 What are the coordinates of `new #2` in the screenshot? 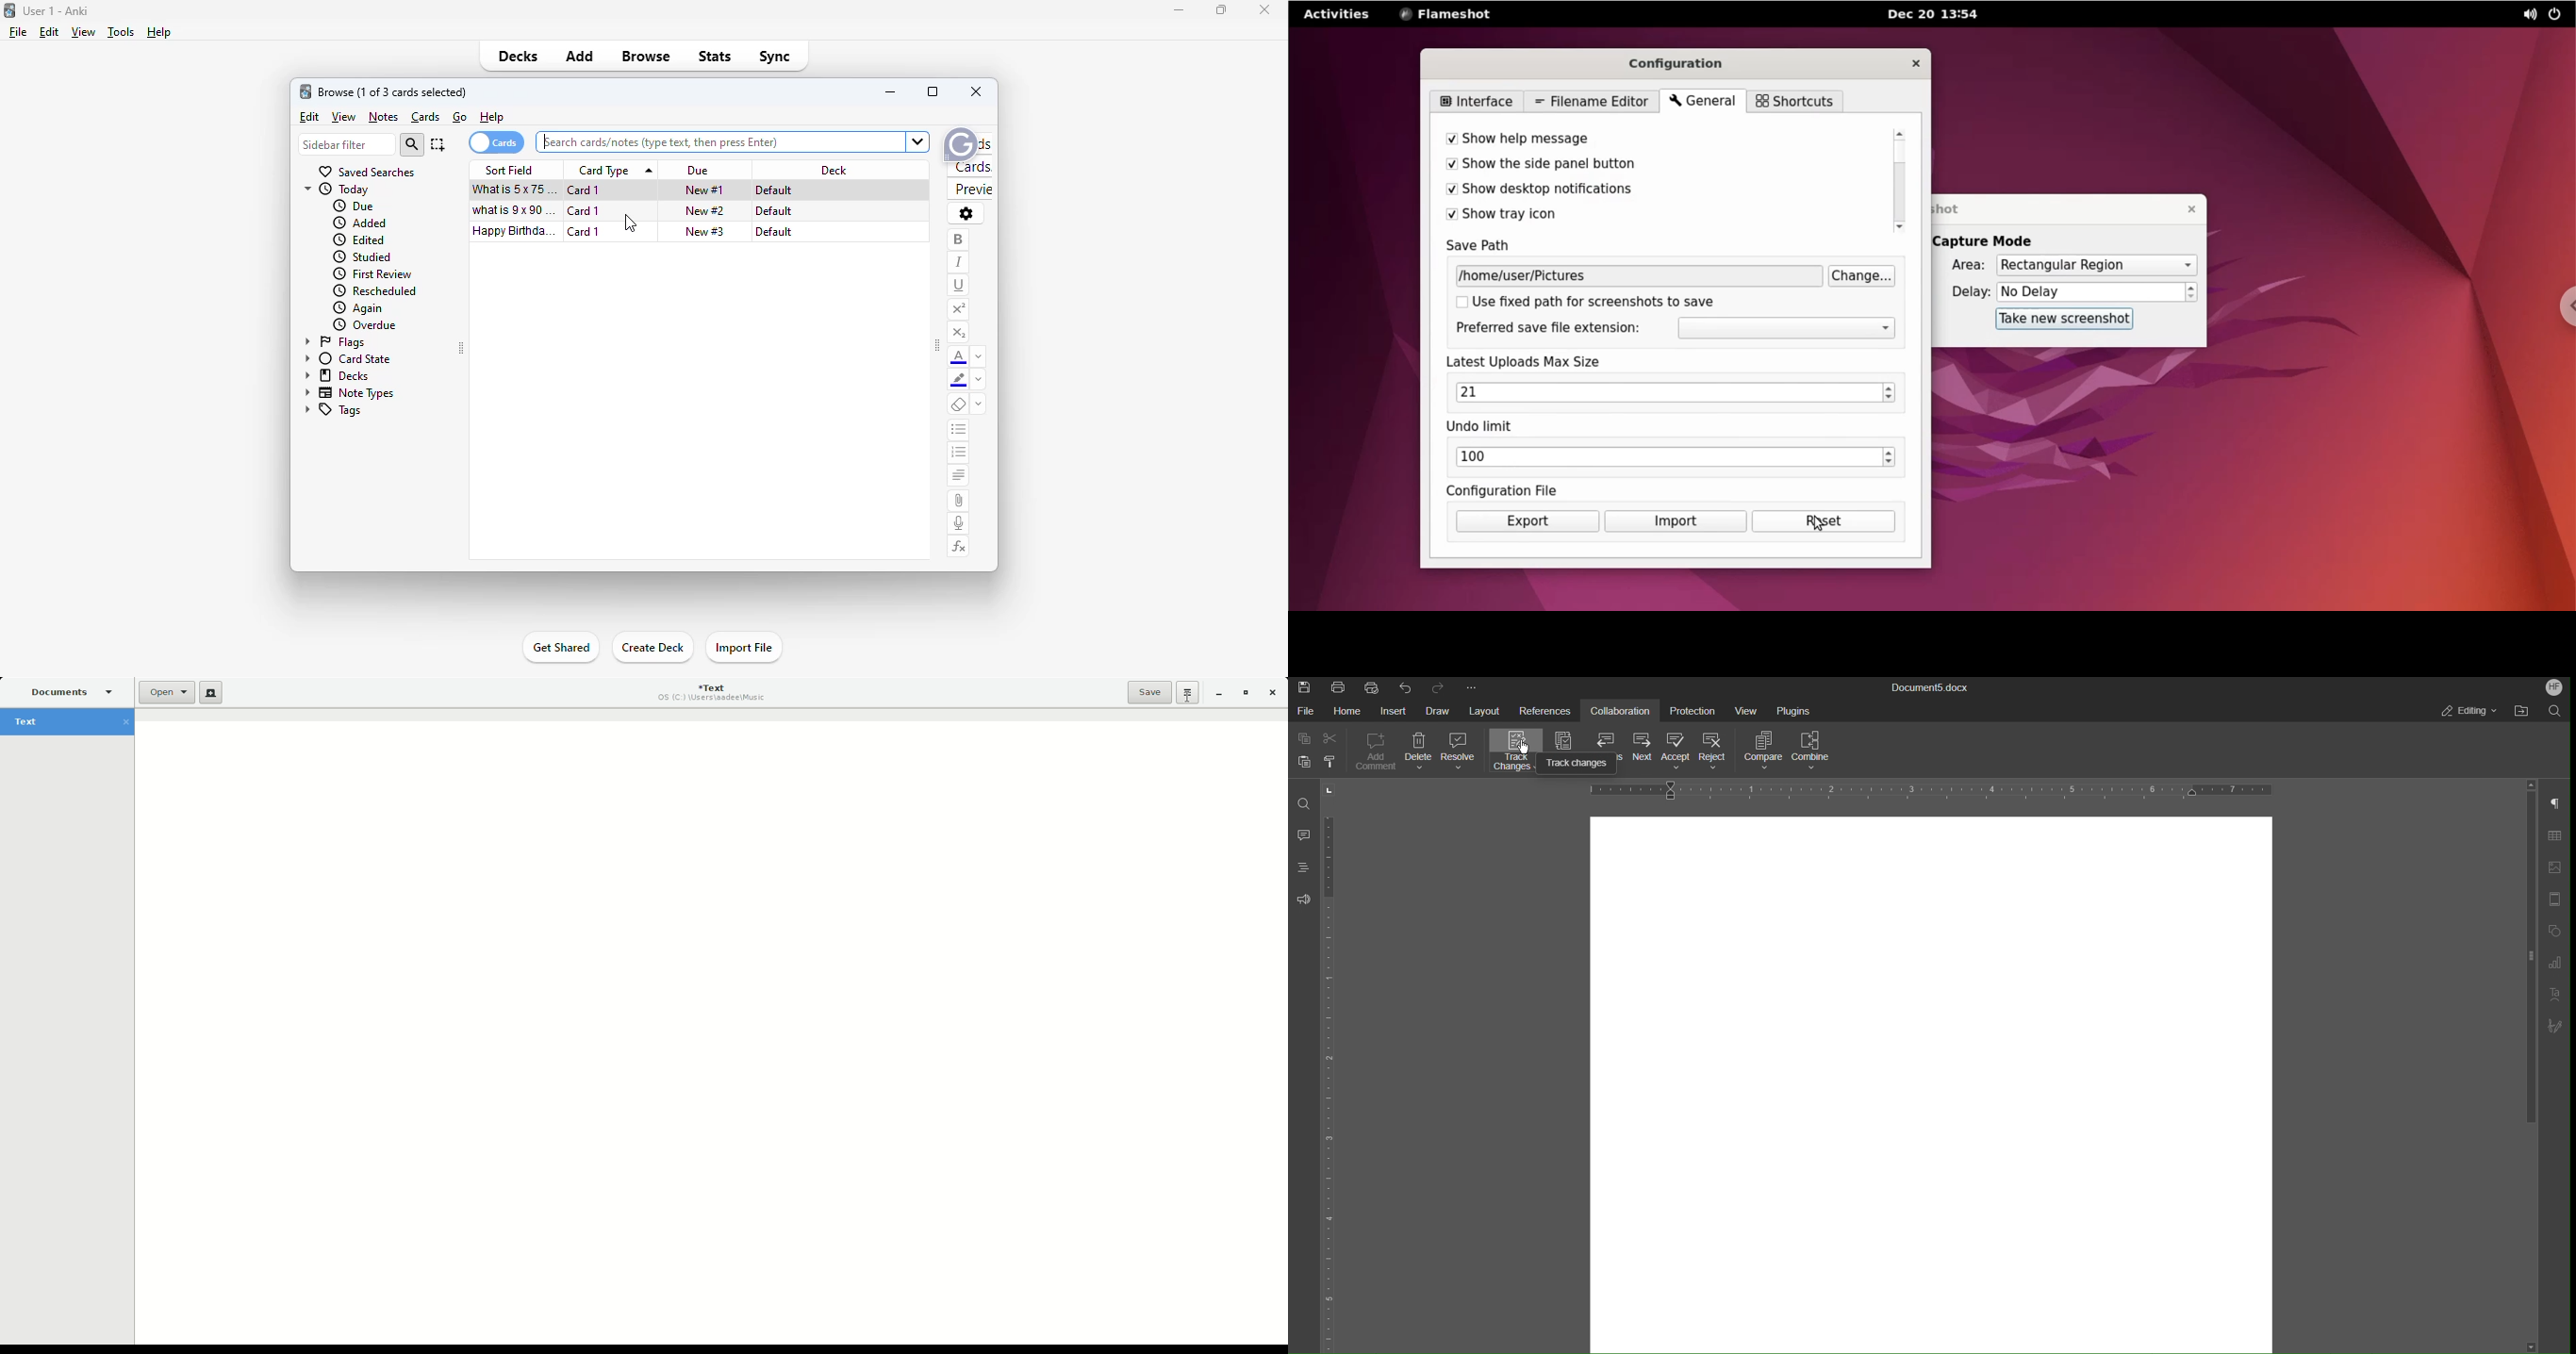 It's located at (707, 210).